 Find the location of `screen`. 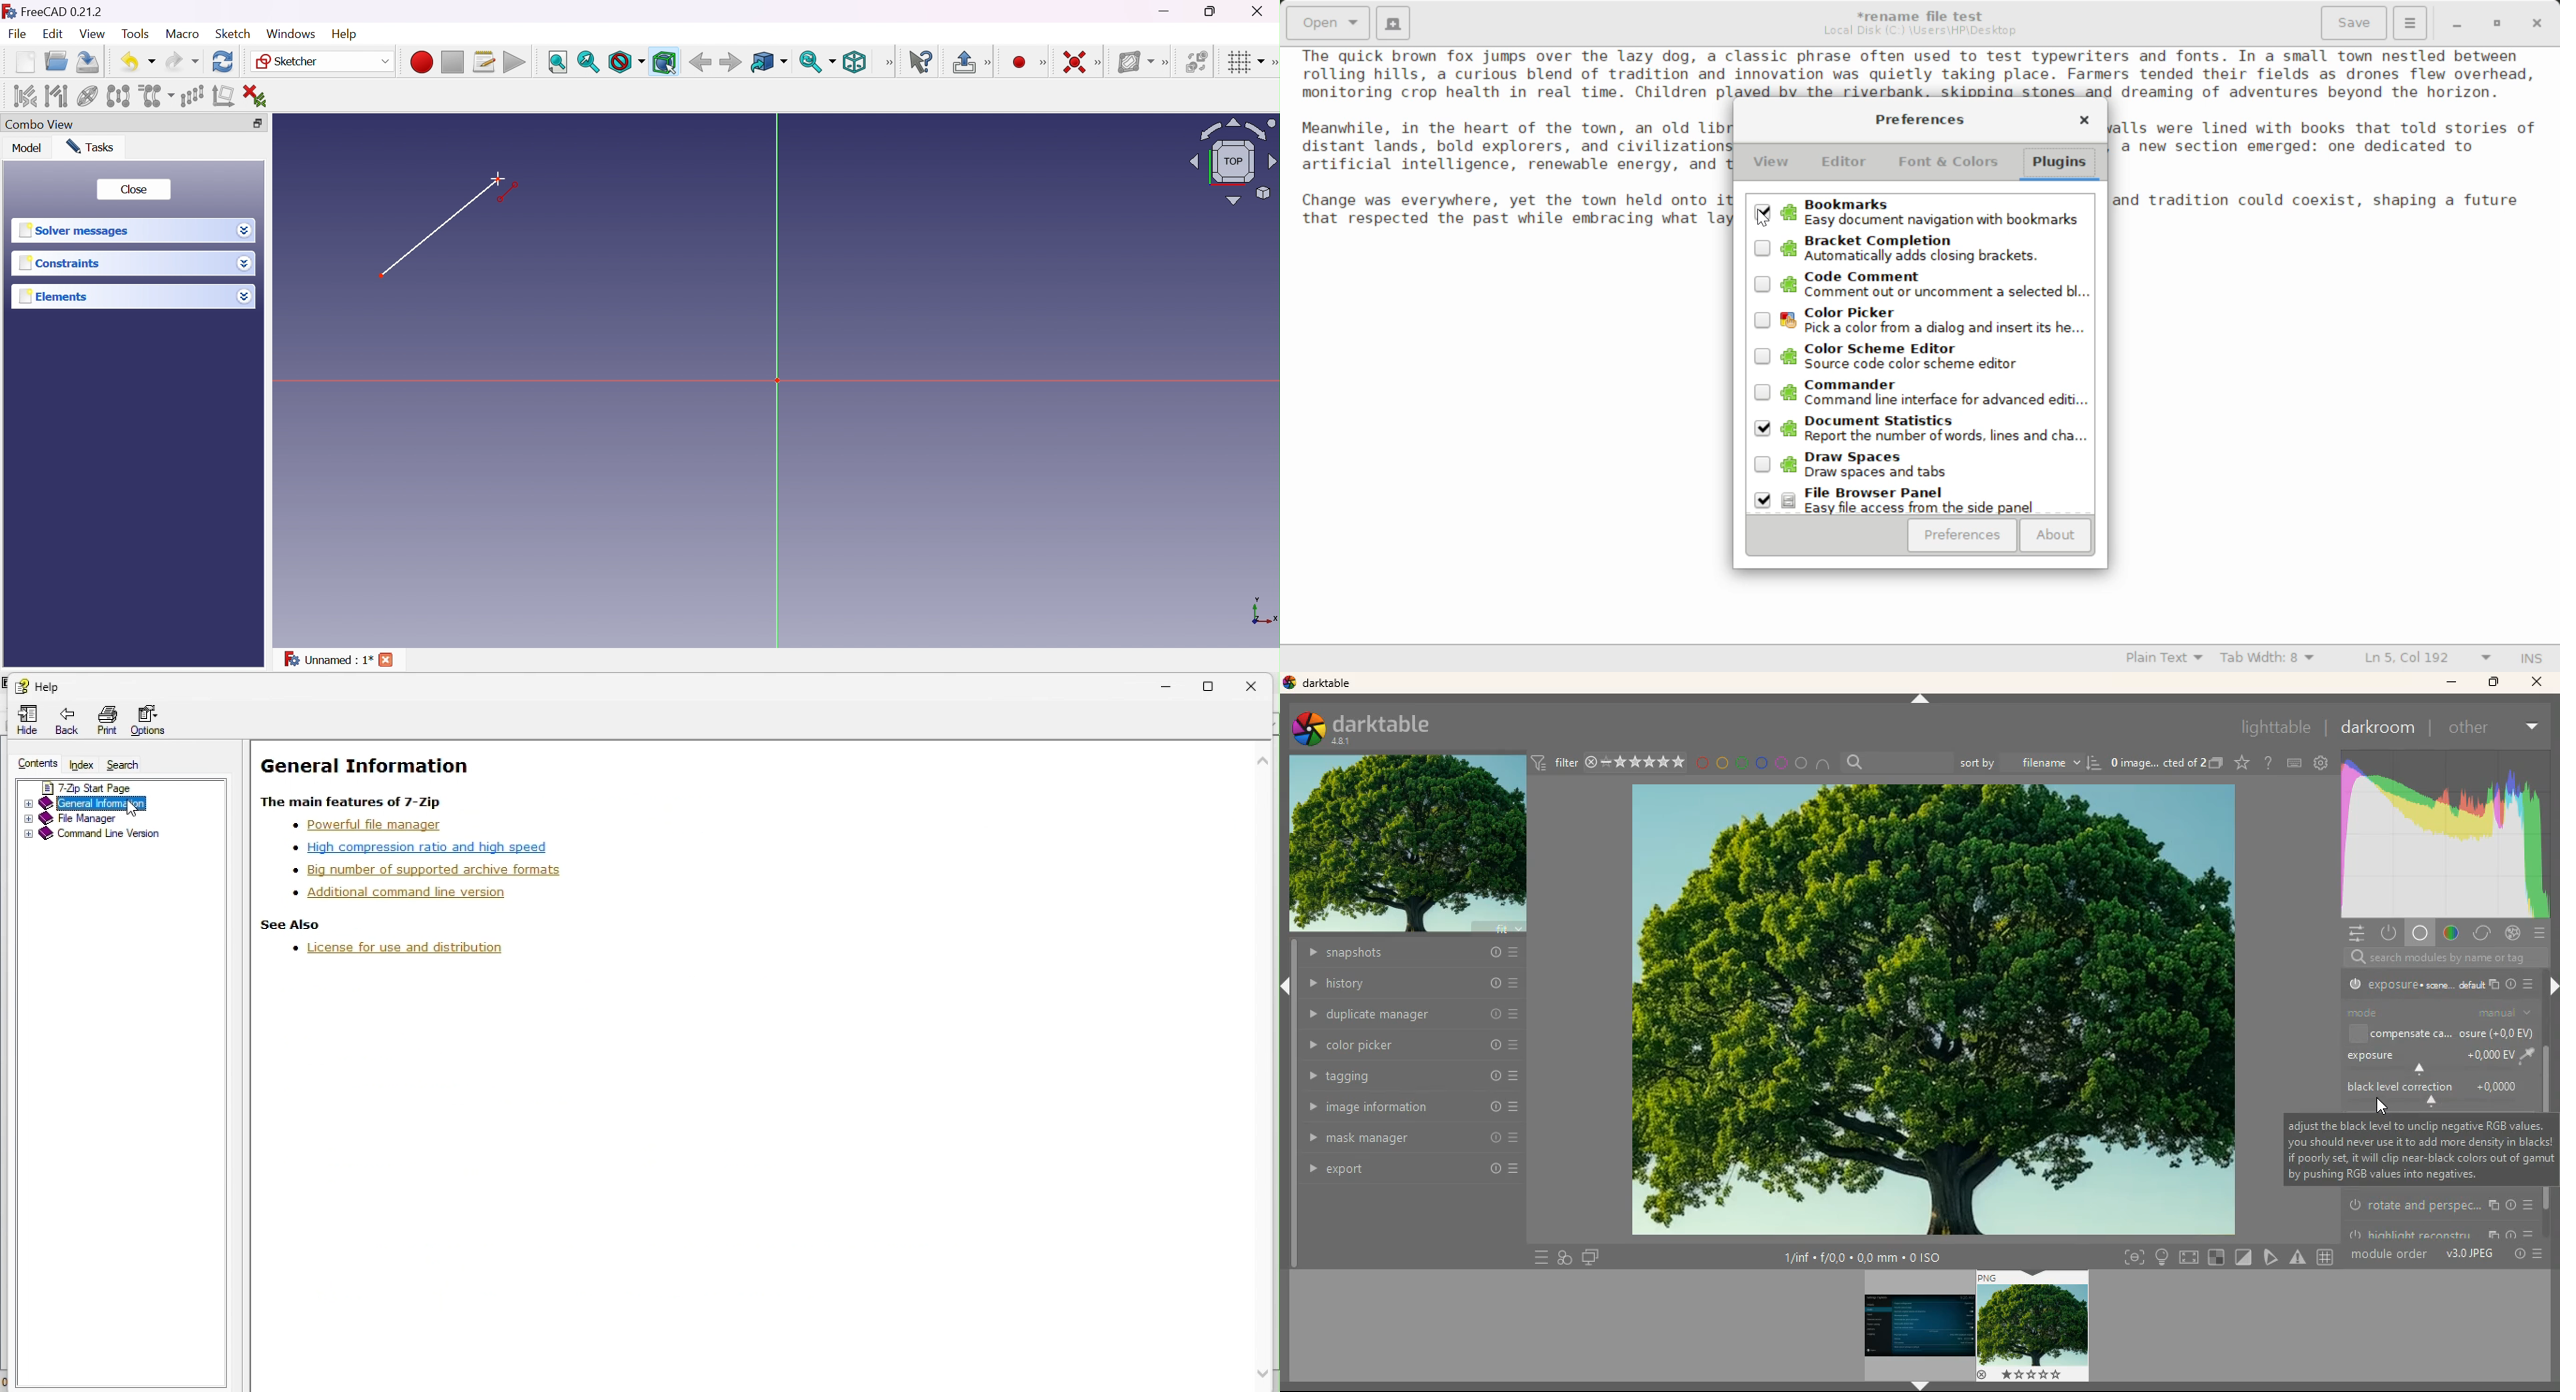

screen is located at coordinates (2191, 1259).